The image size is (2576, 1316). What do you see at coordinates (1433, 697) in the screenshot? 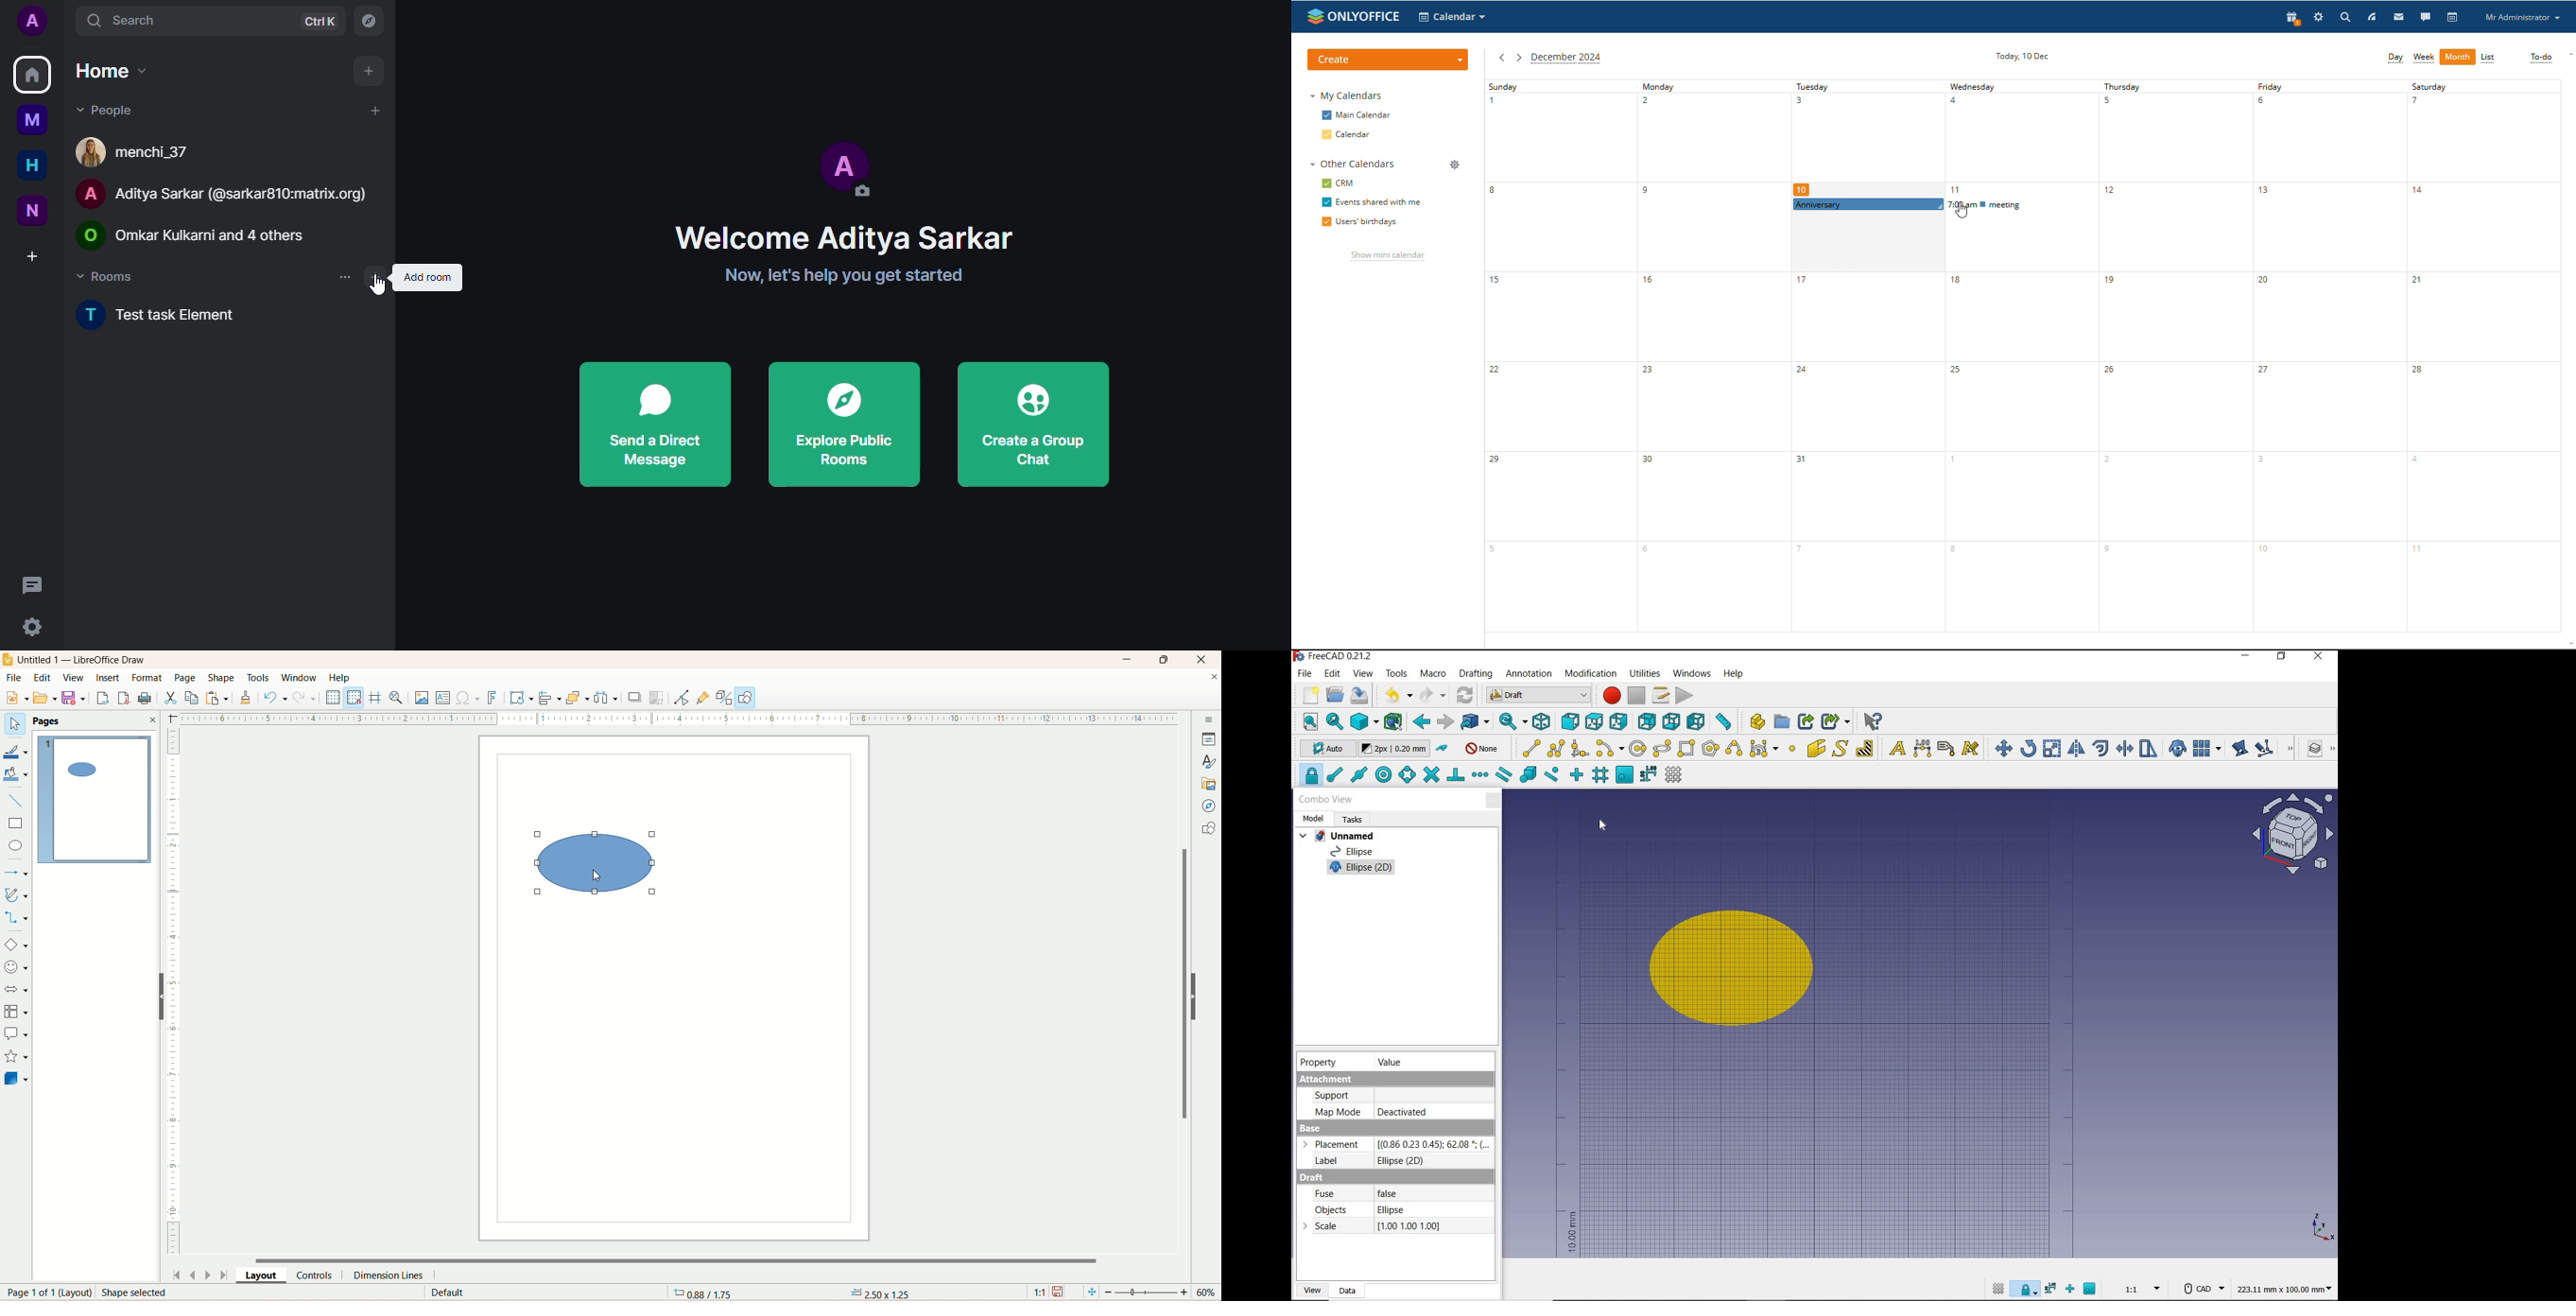
I see `redo` at bounding box center [1433, 697].